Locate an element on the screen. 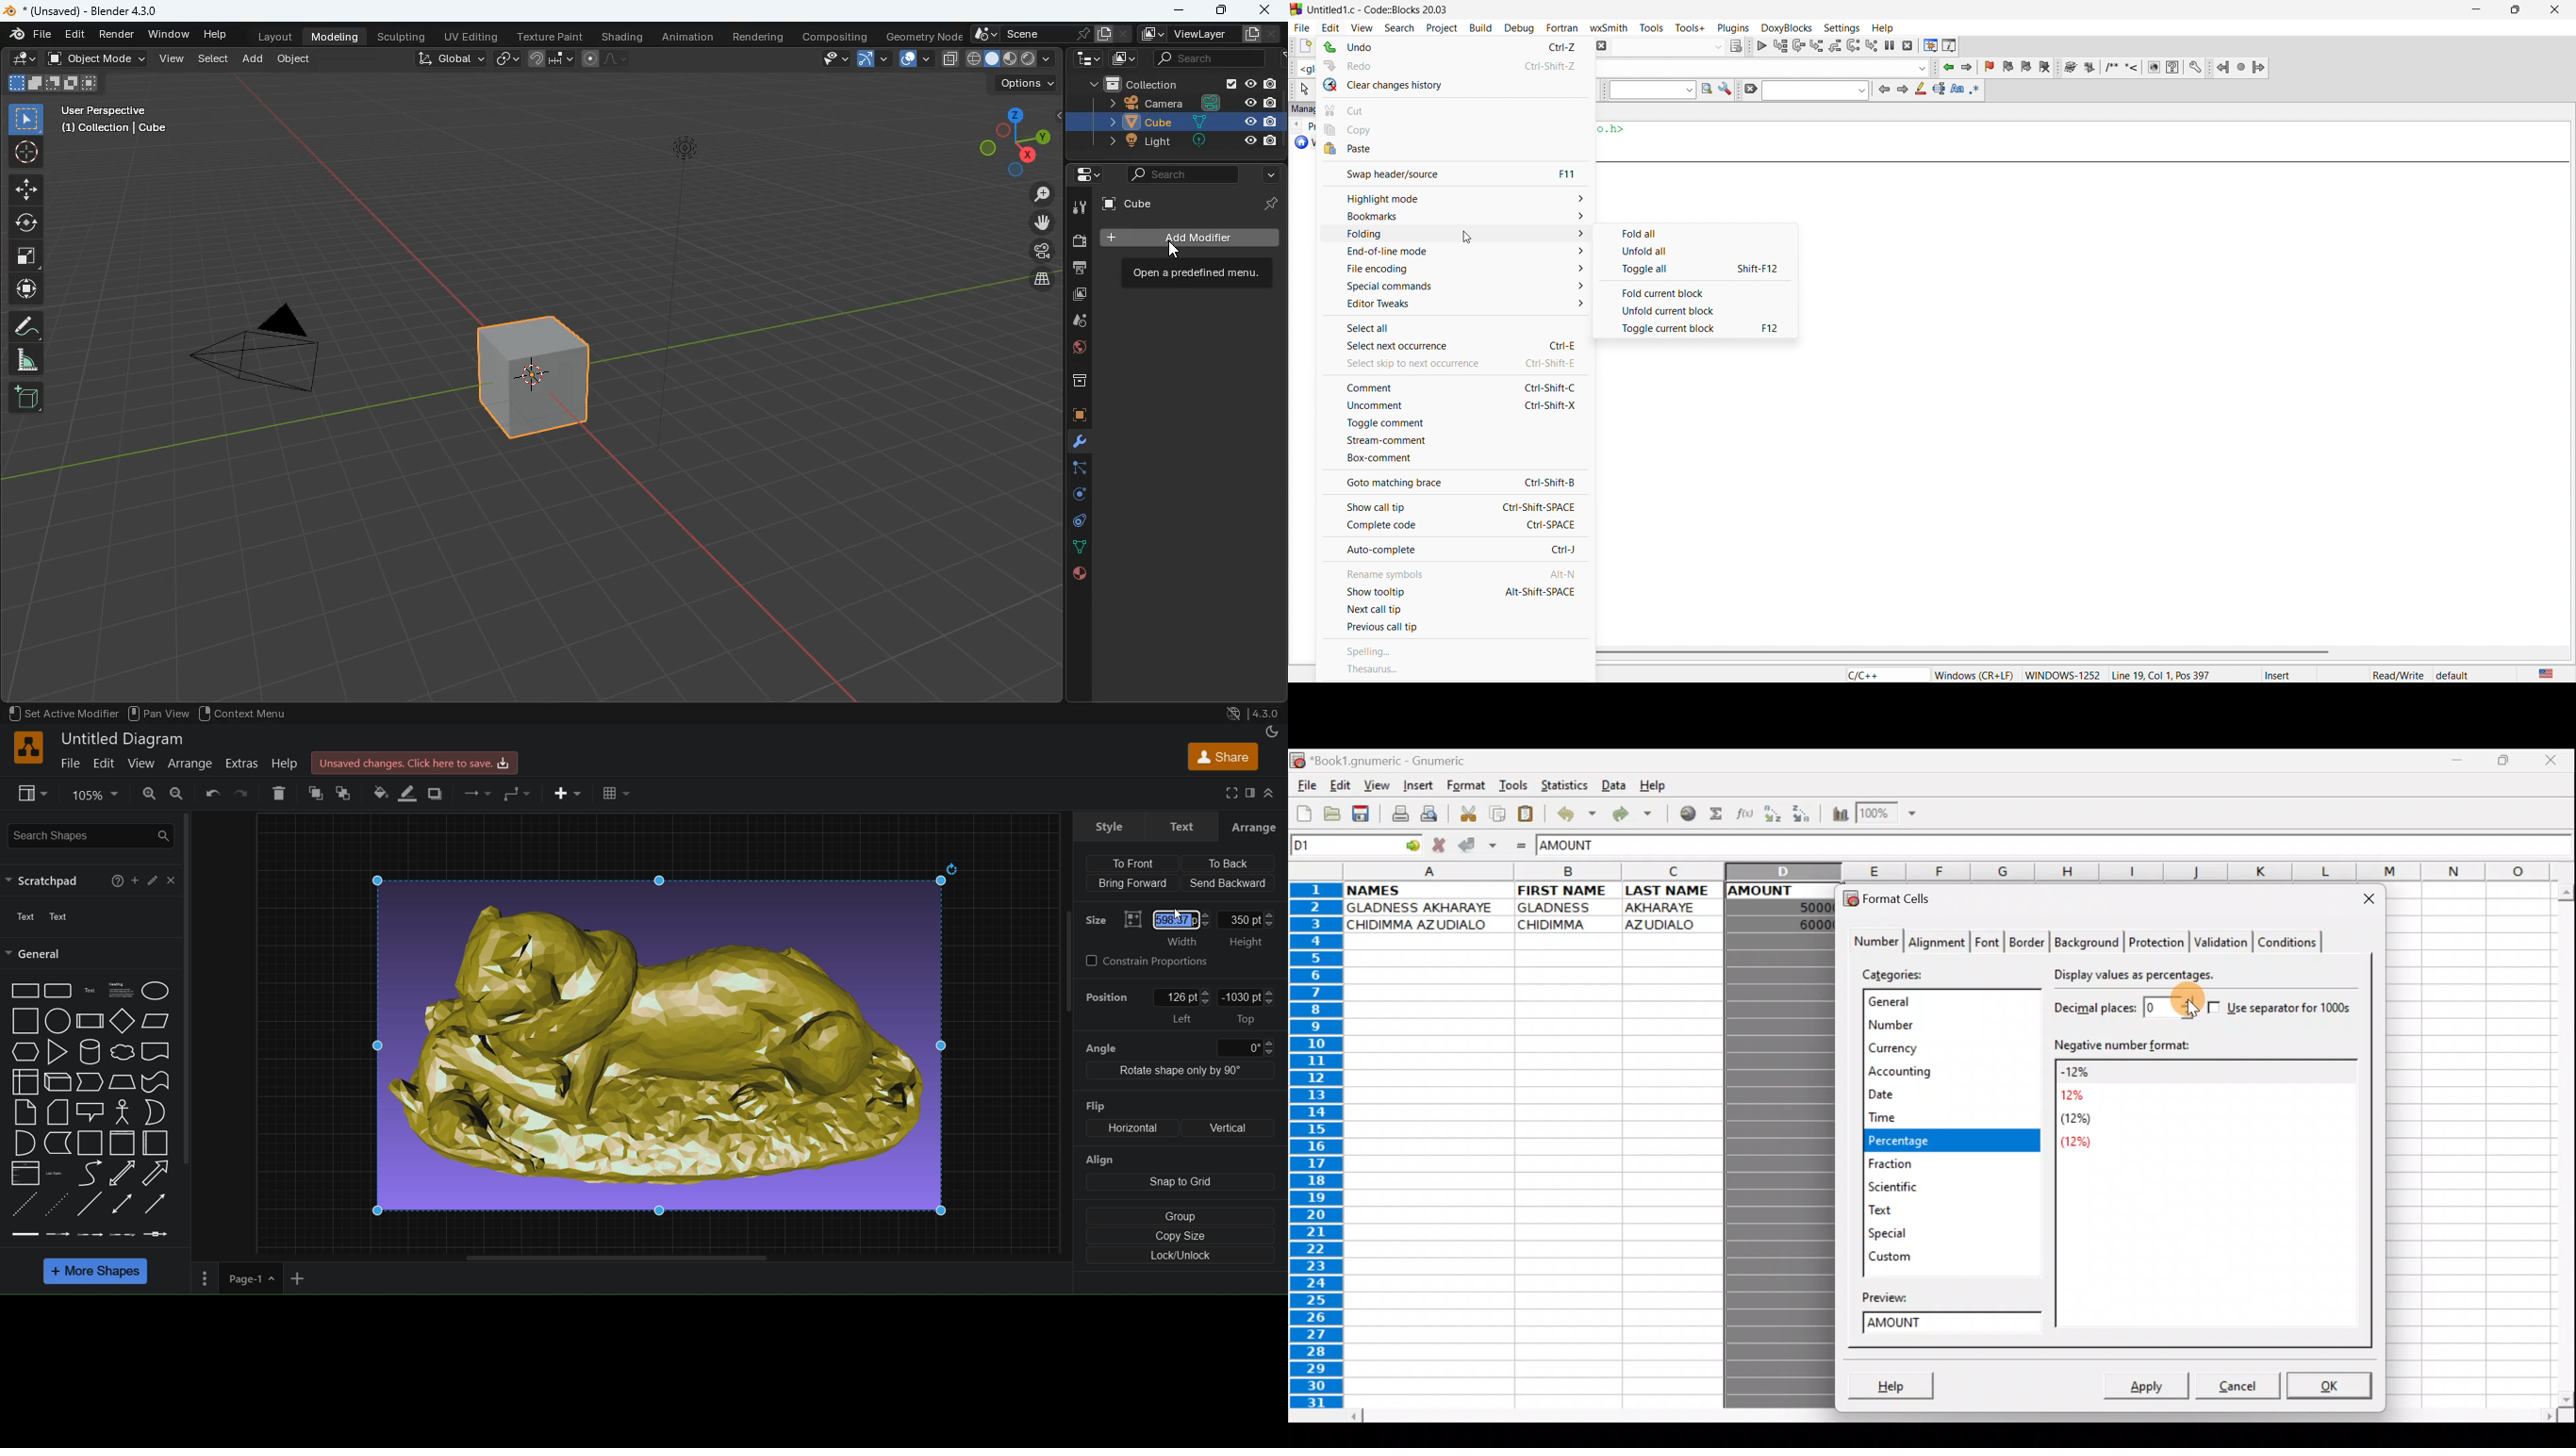 The width and height of the screenshot is (2576, 1456). select is located at coordinates (29, 117).